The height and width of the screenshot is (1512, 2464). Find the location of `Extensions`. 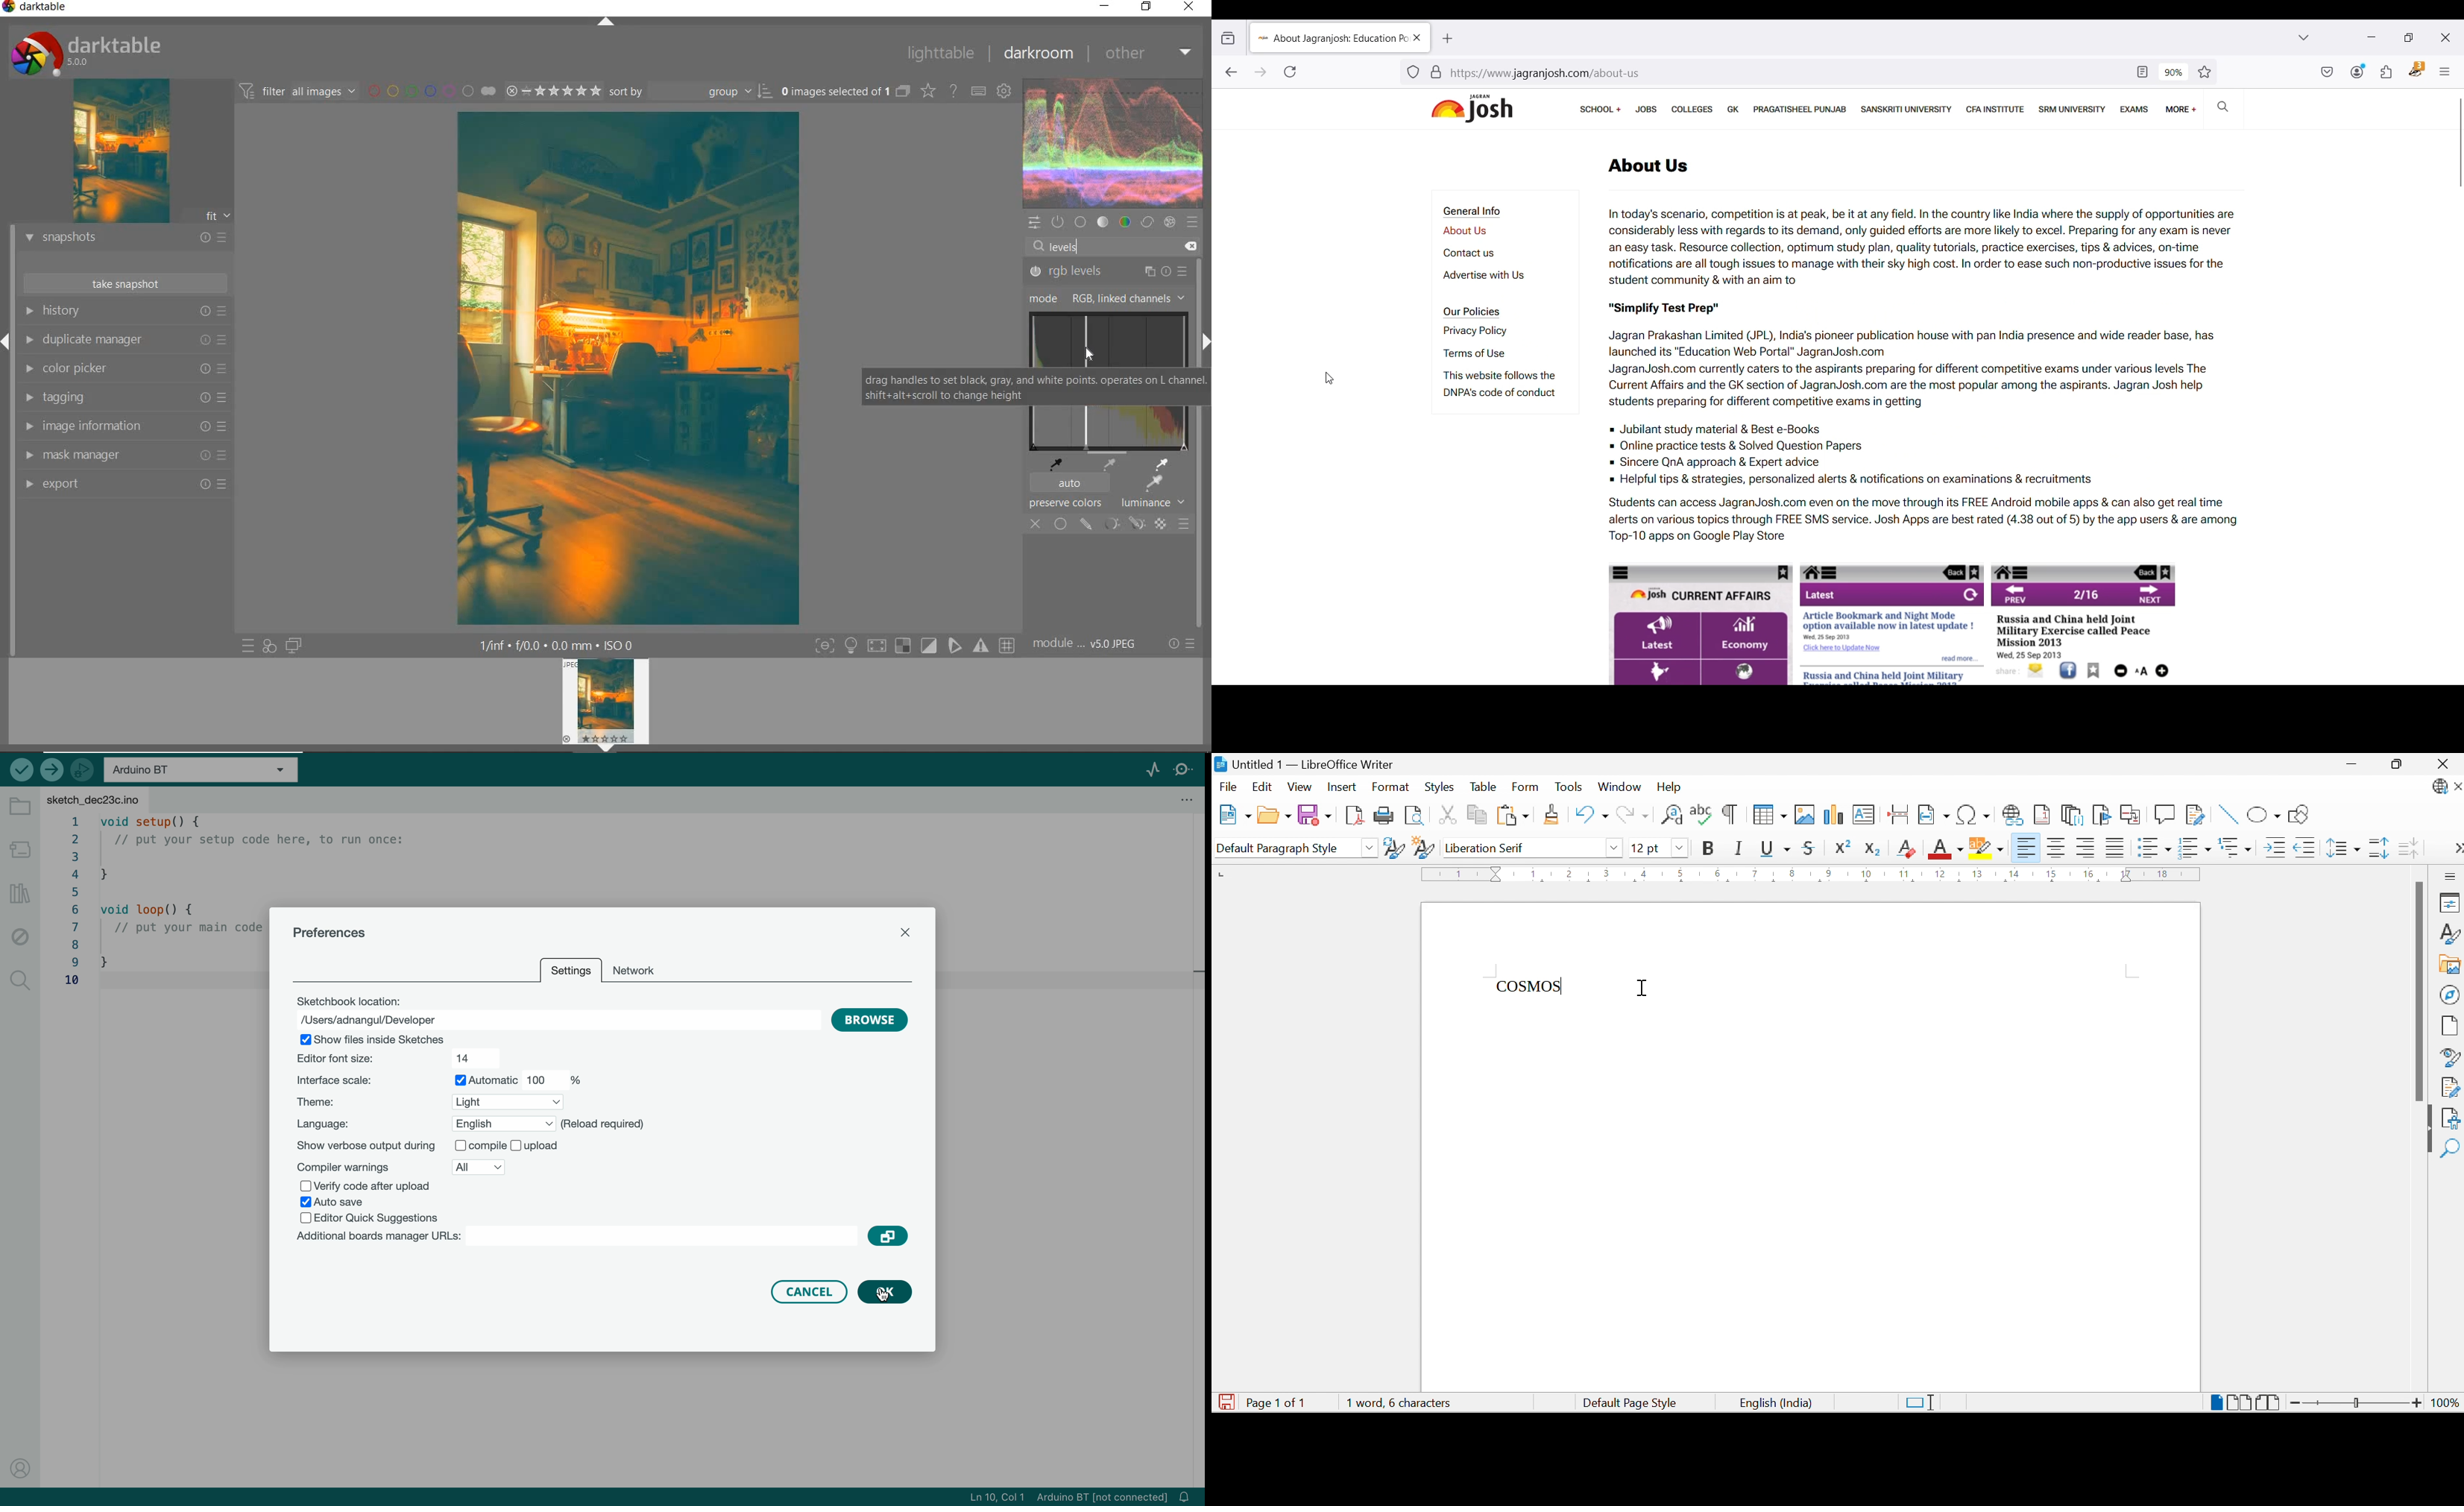

Extensions is located at coordinates (2386, 72).